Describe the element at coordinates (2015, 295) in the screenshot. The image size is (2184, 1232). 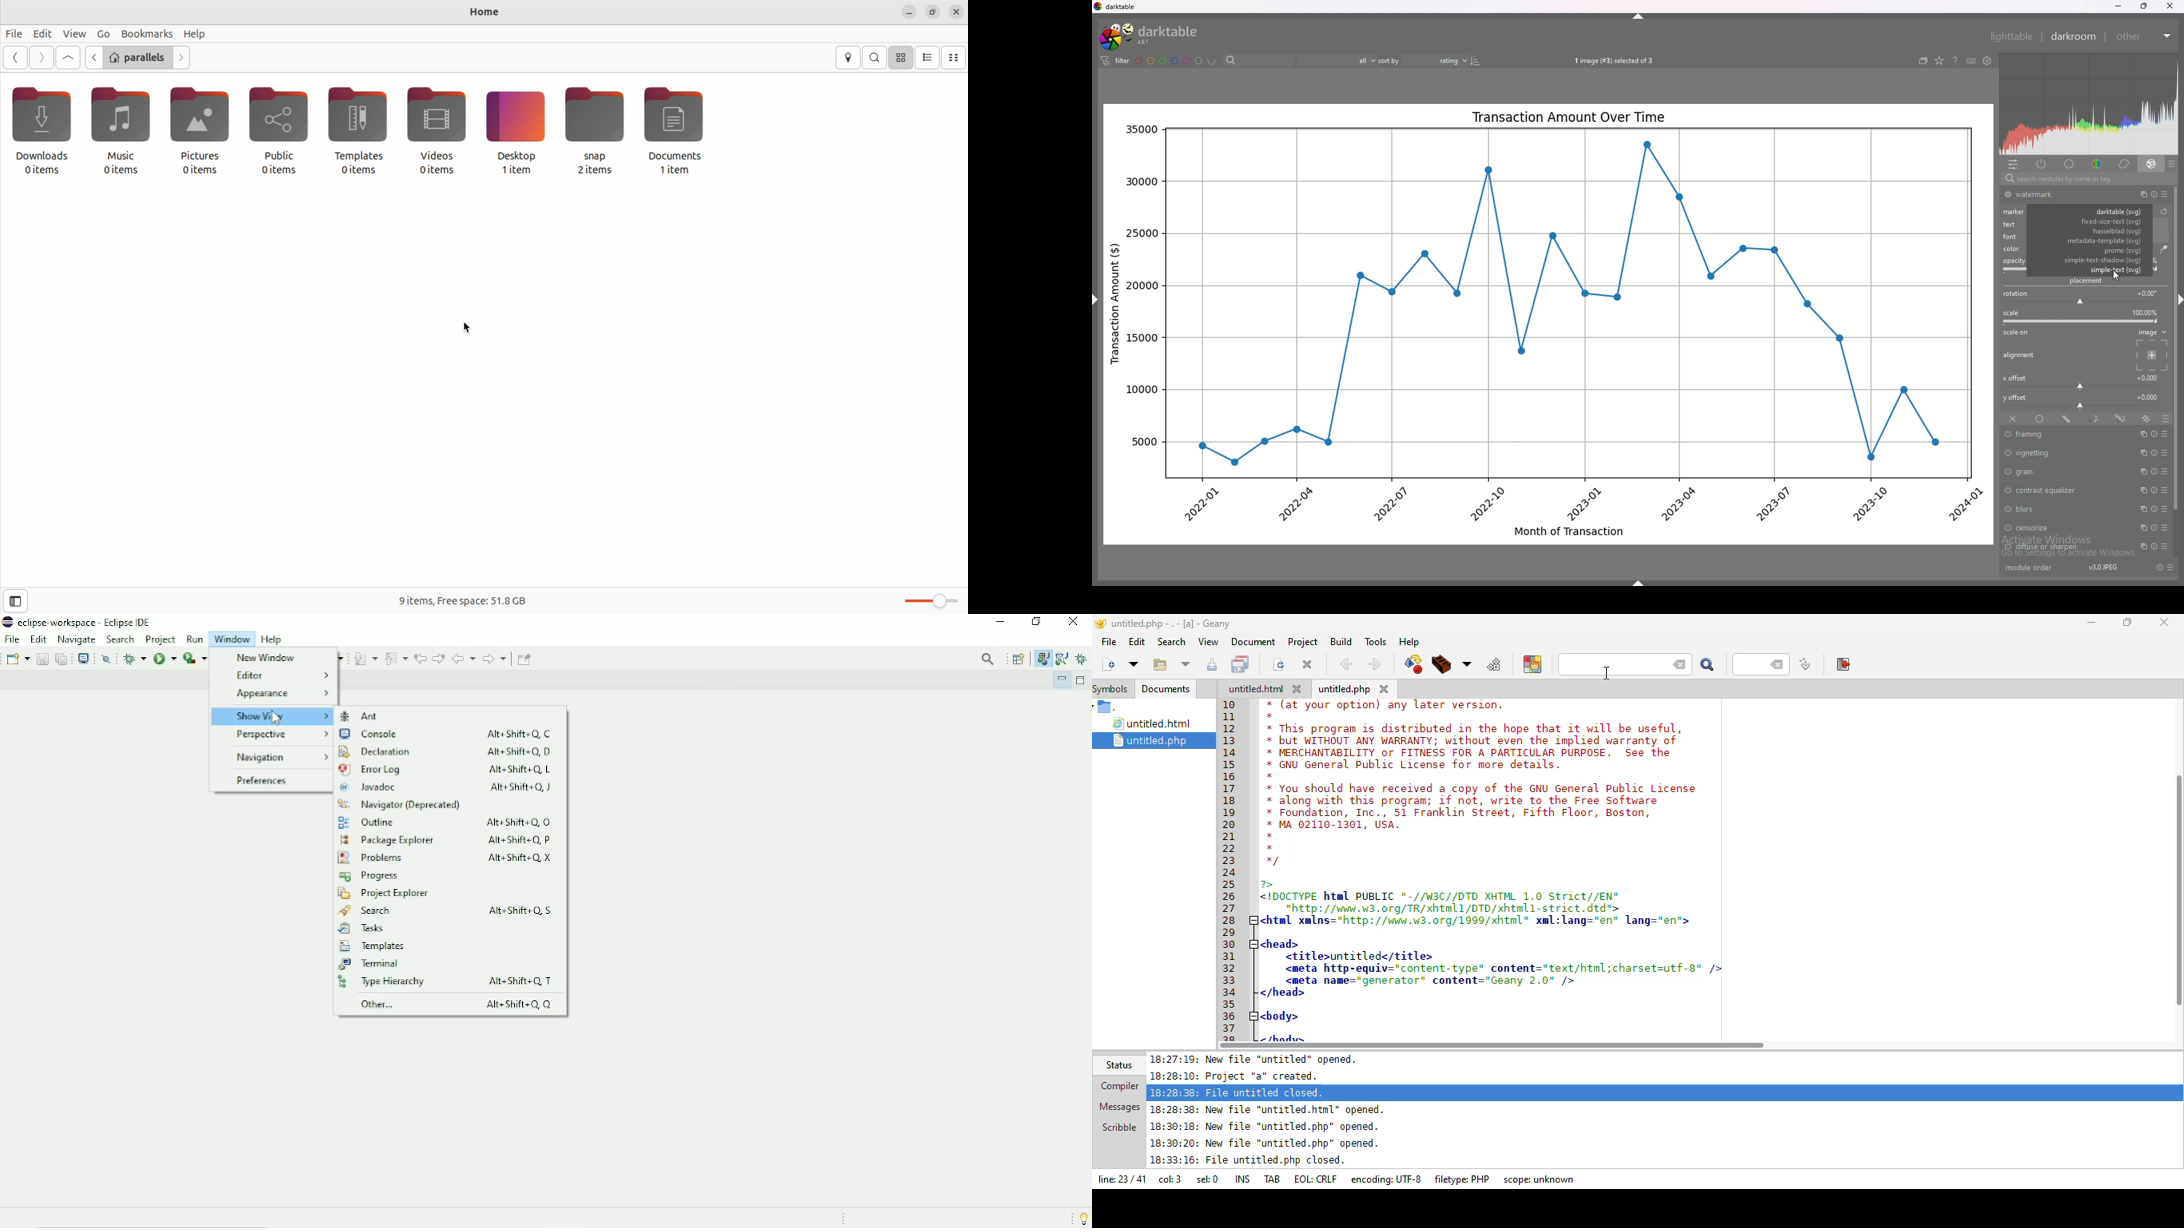
I see `roation` at that location.